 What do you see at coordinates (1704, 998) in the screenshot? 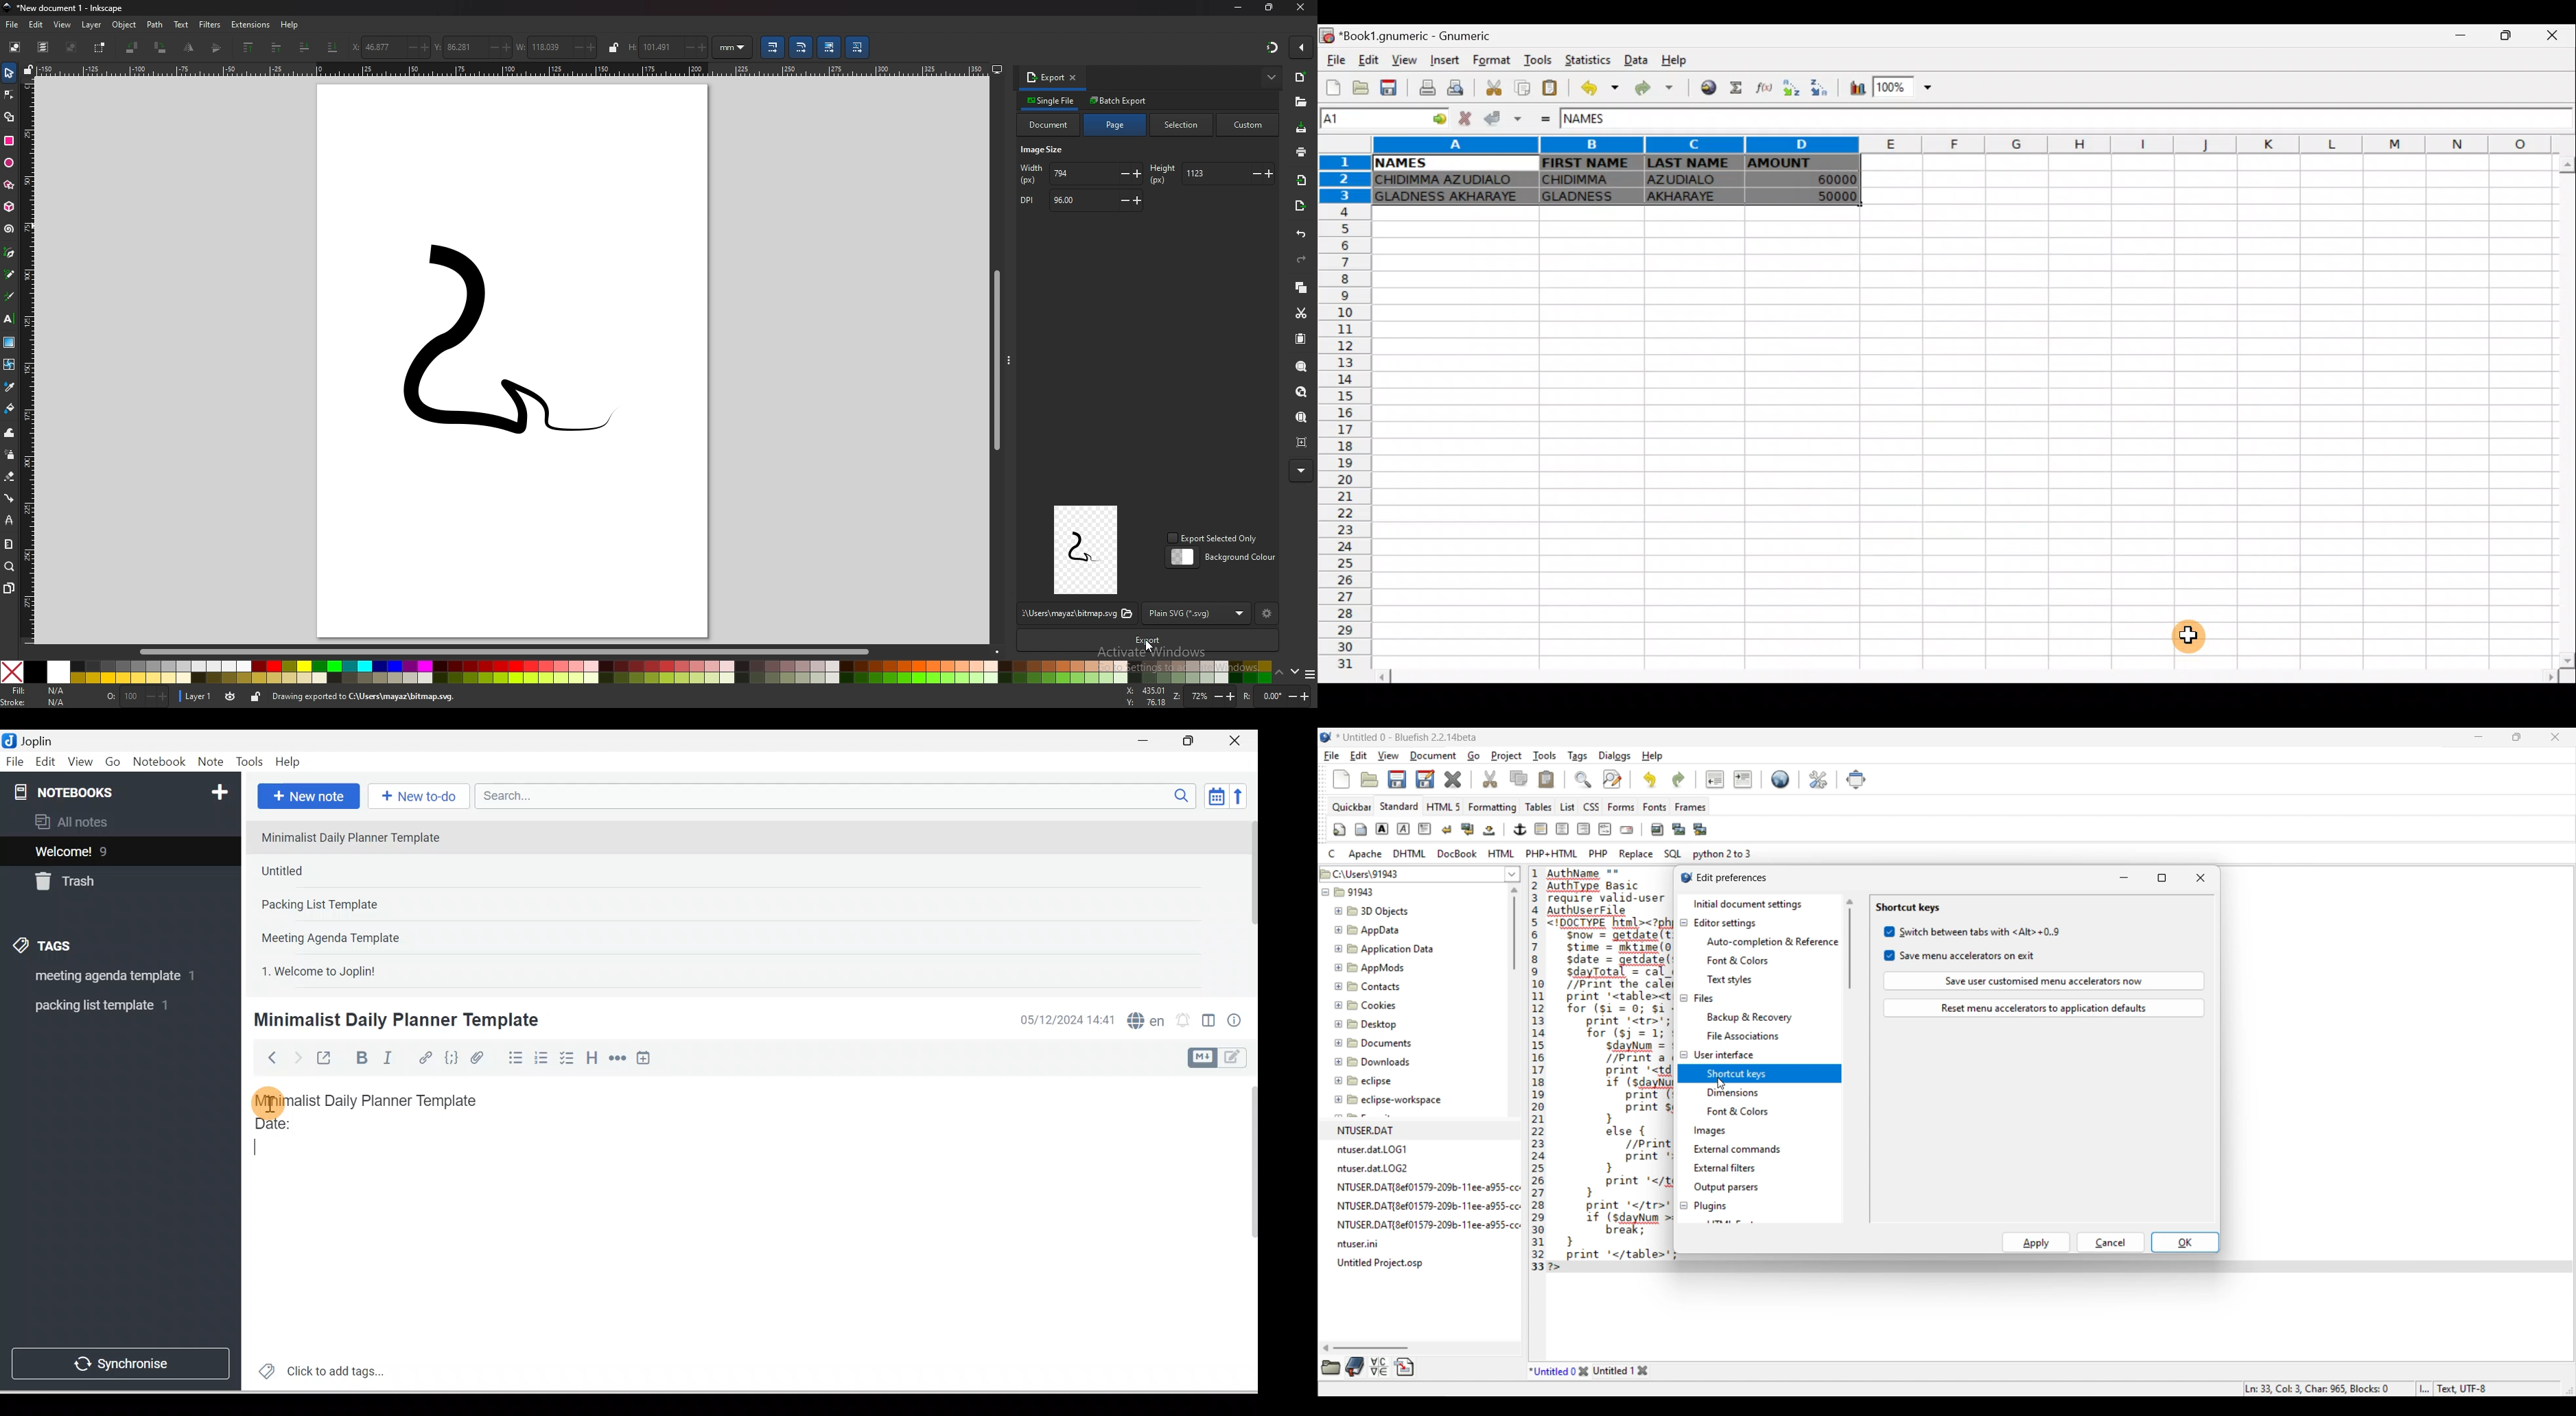
I see `Files setting` at bounding box center [1704, 998].